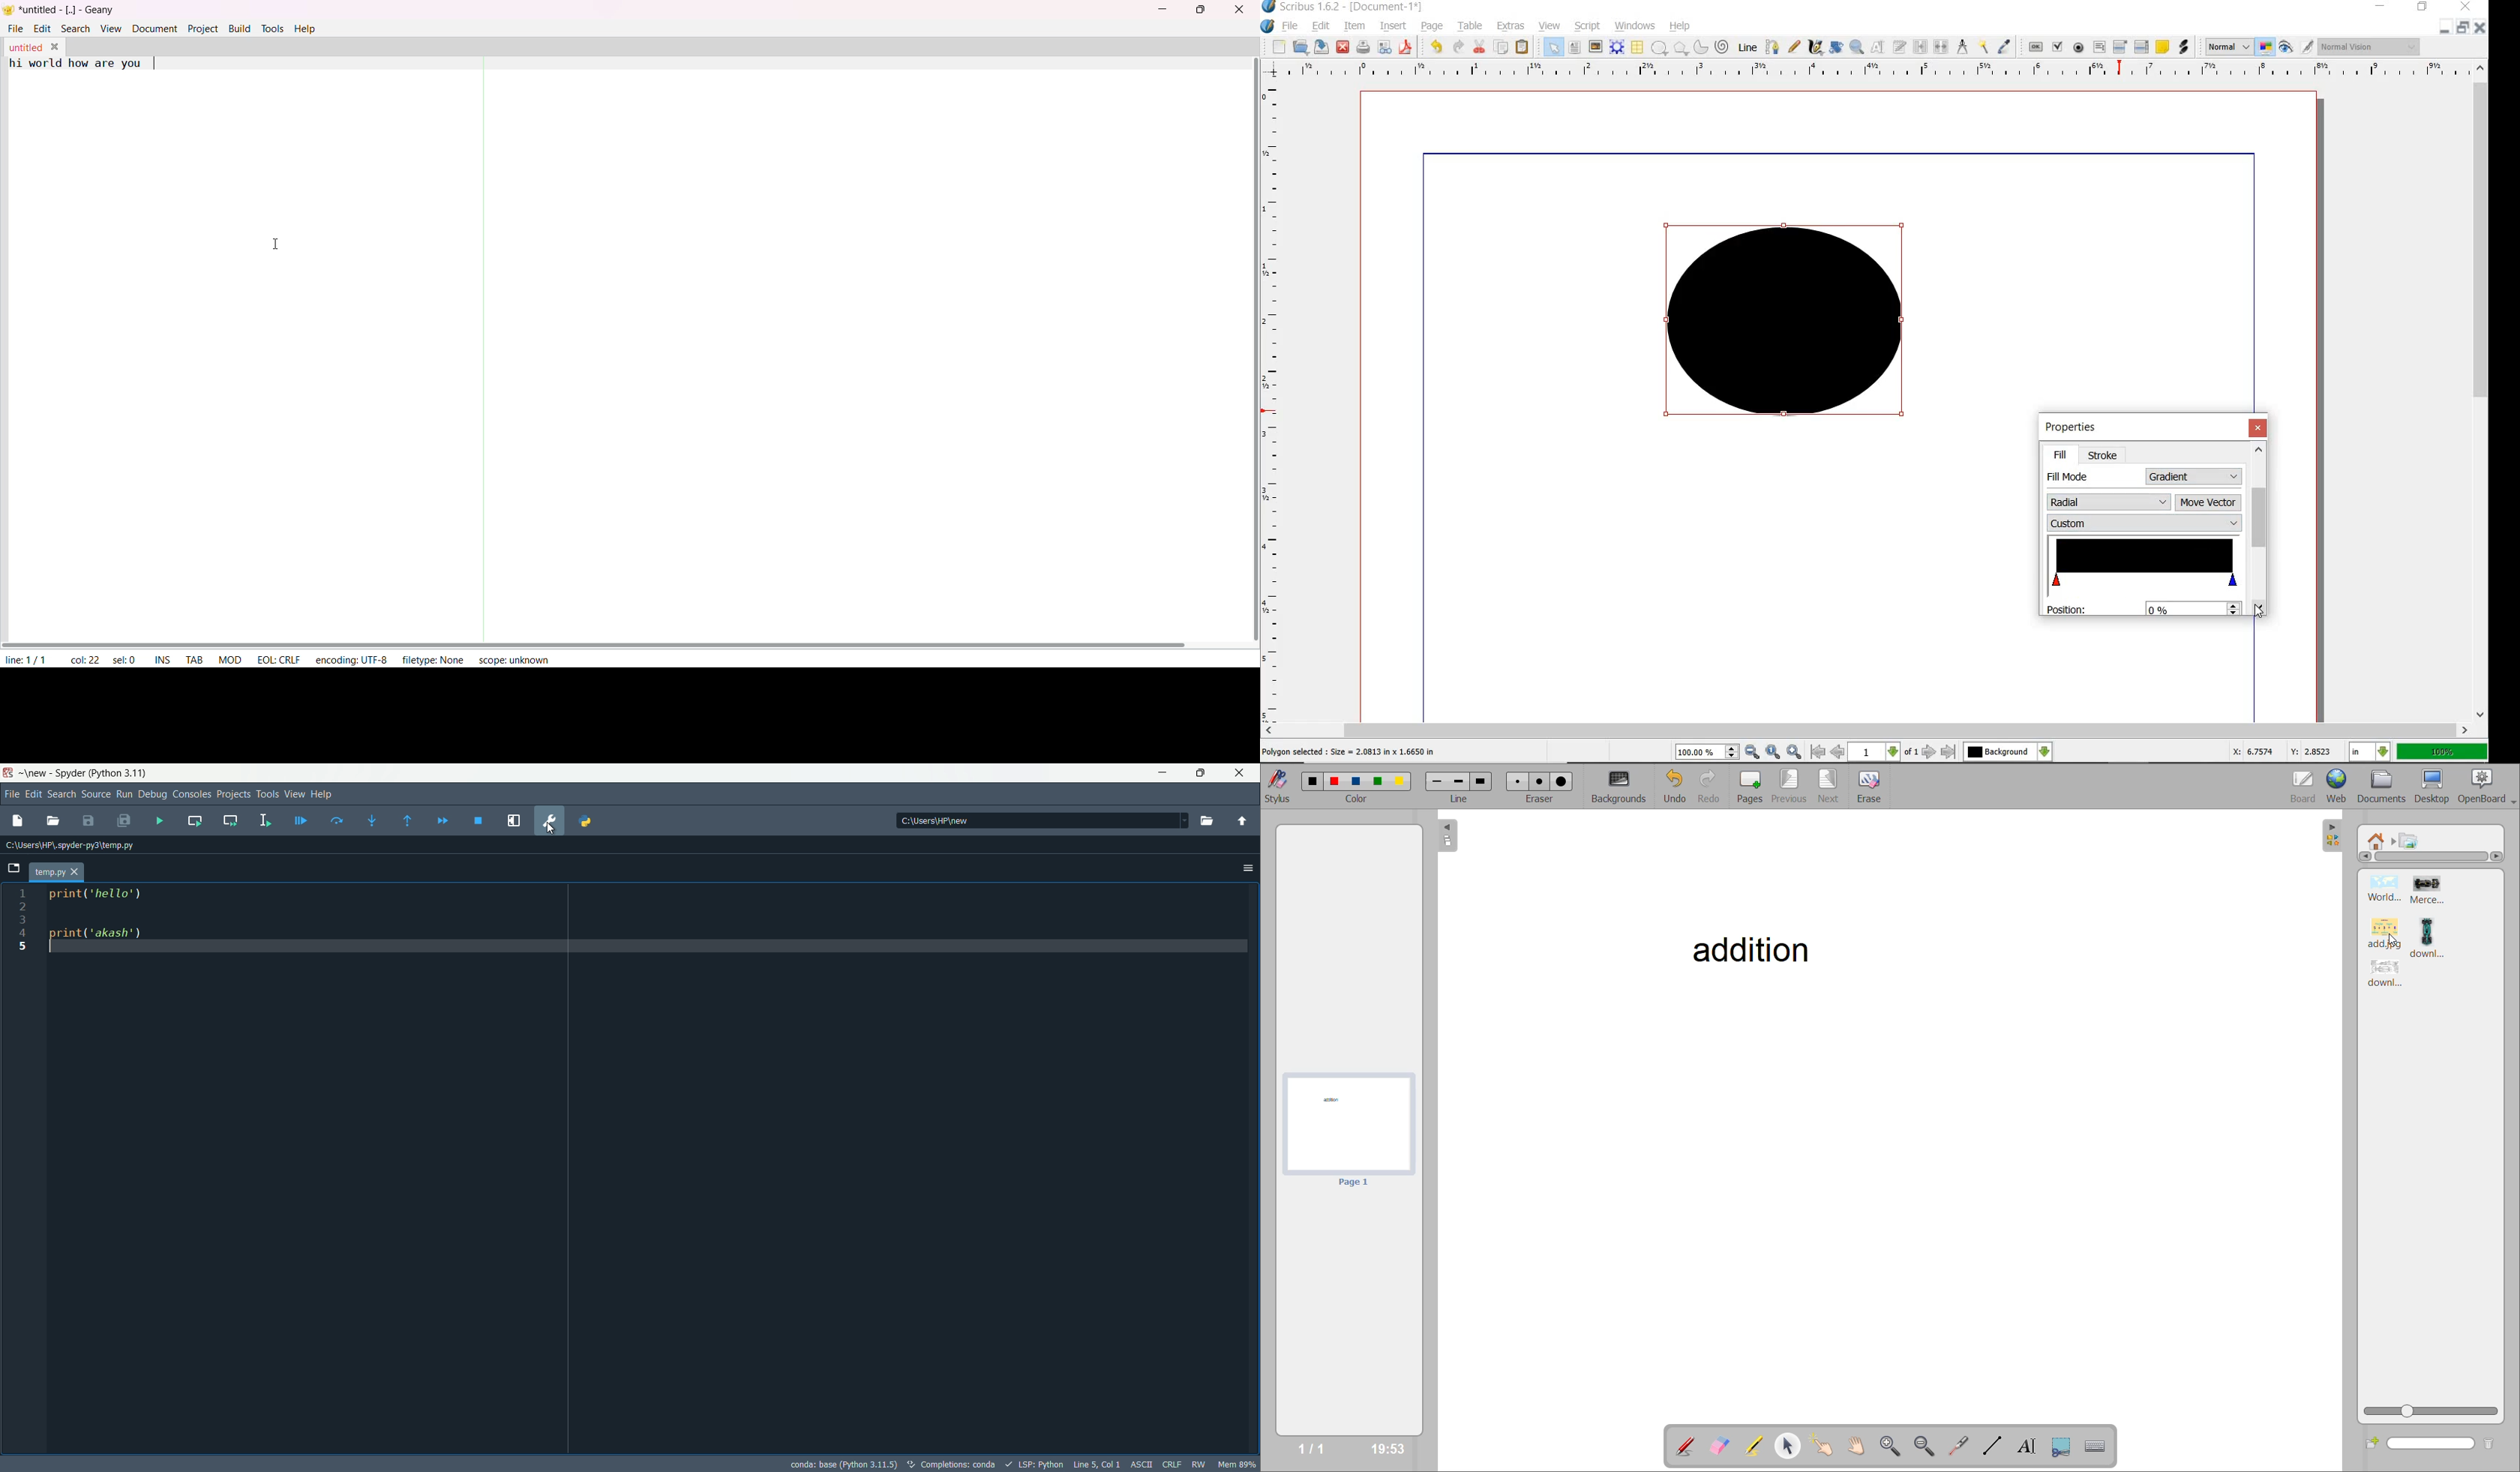 The height and width of the screenshot is (1484, 2520). Describe the element at coordinates (2065, 477) in the screenshot. I see `fill mode` at that location.